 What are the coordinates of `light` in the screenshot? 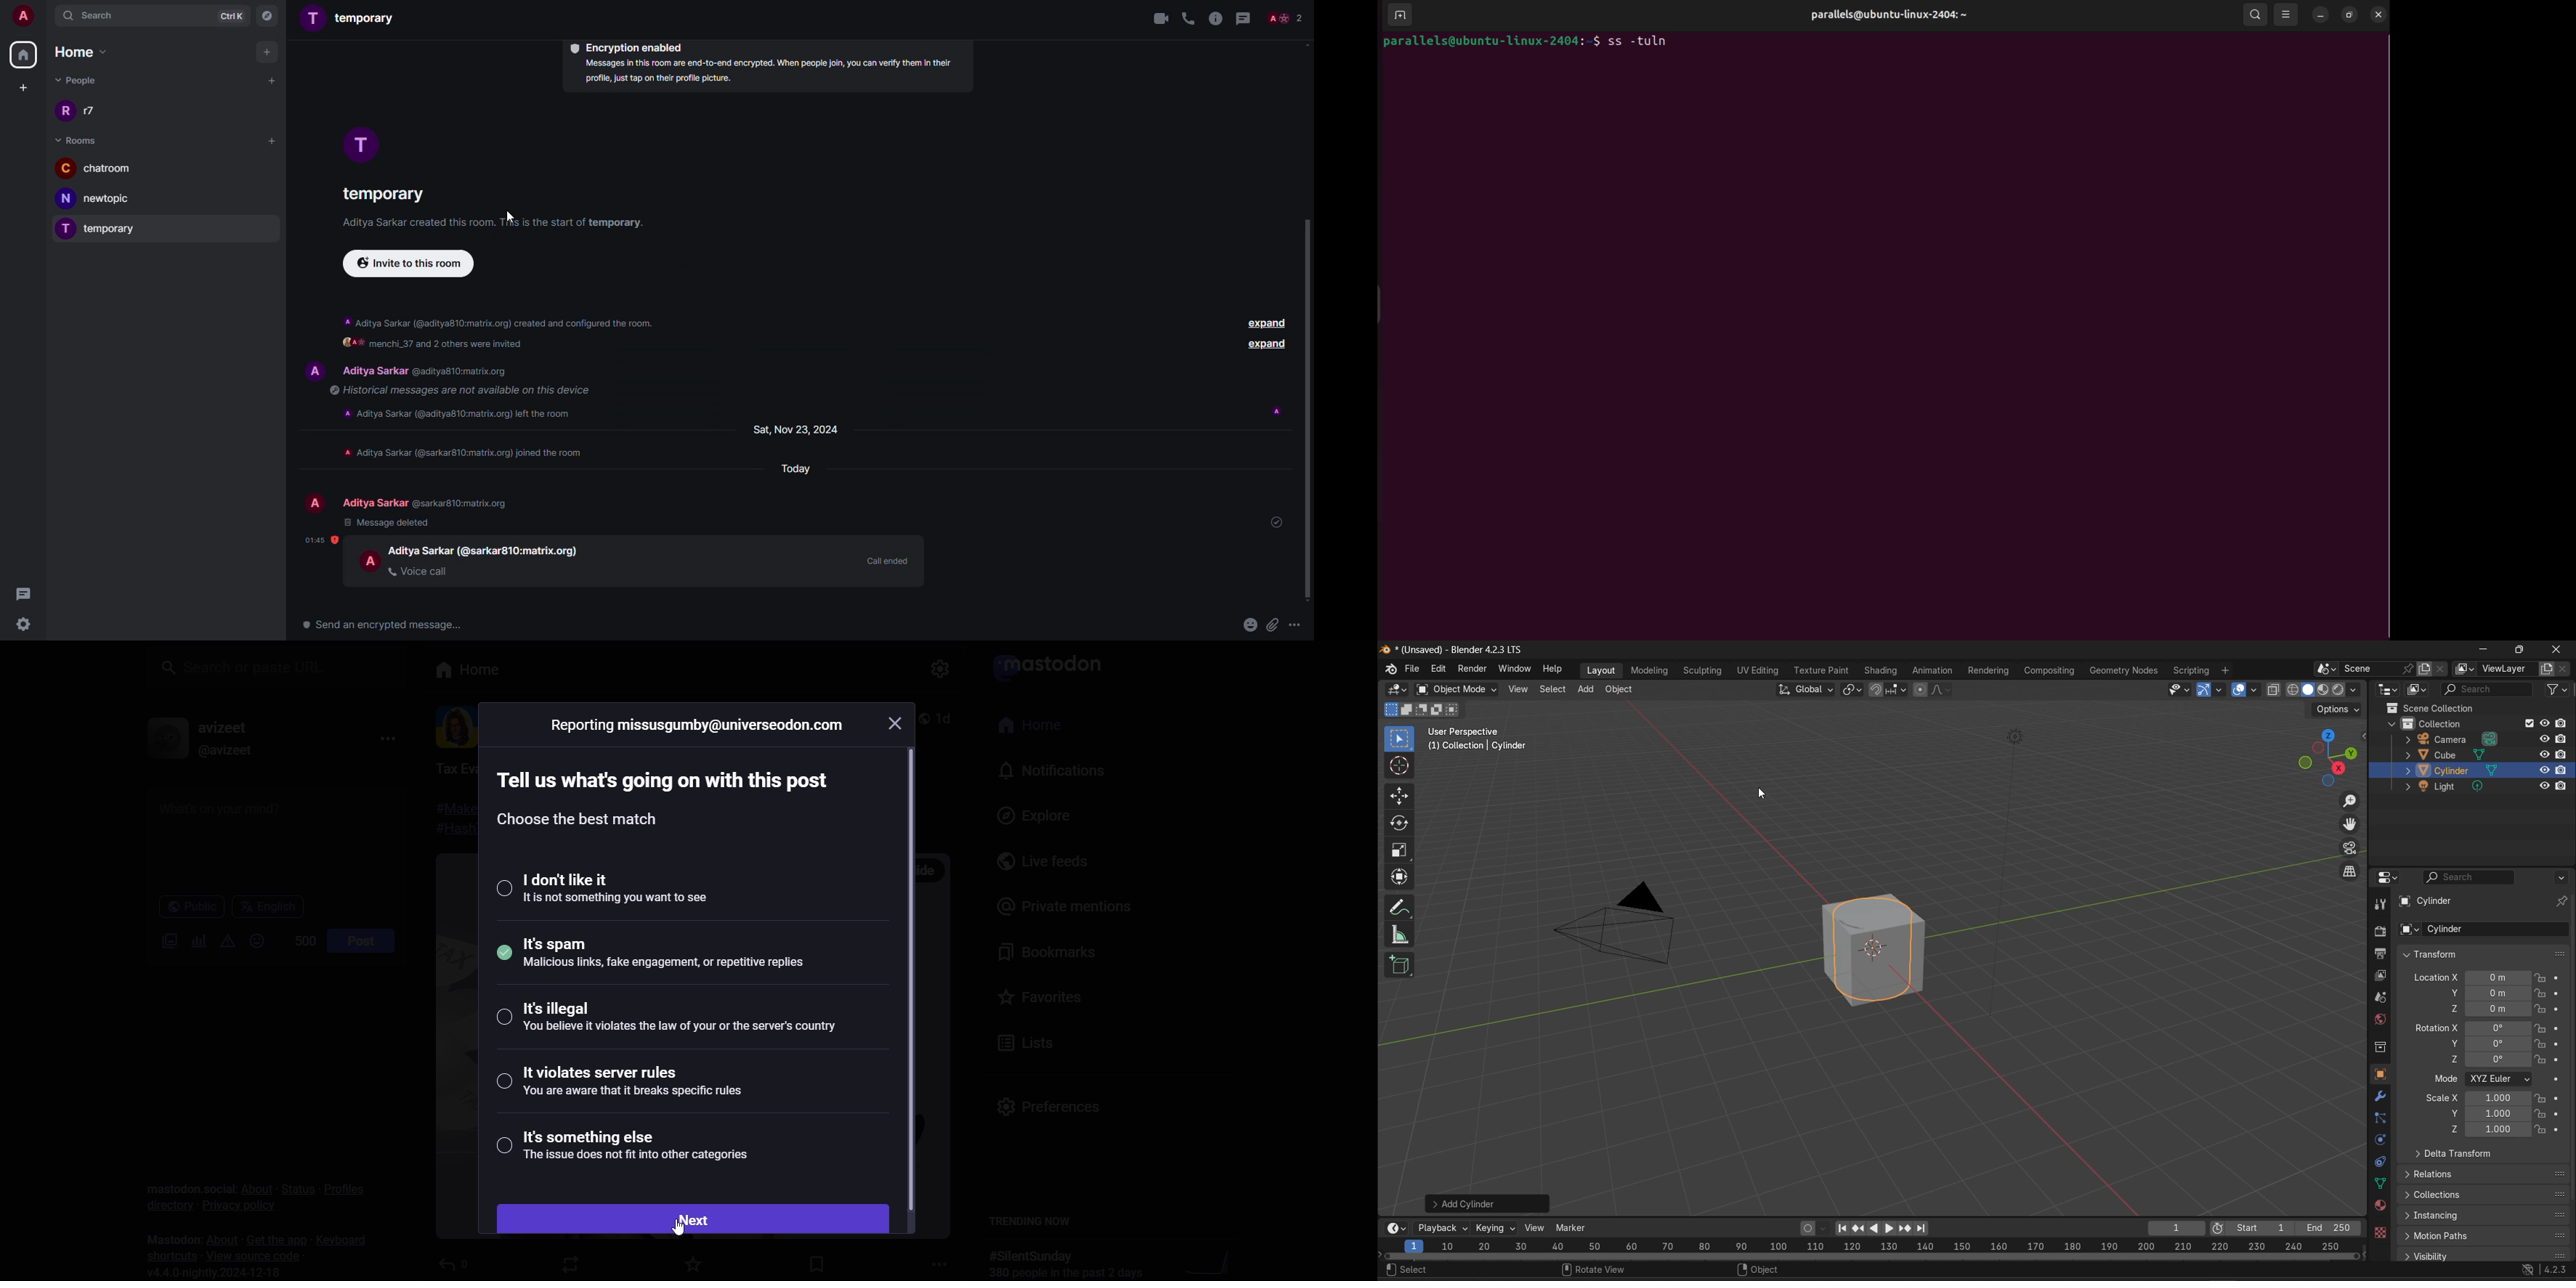 It's located at (2453, 787).